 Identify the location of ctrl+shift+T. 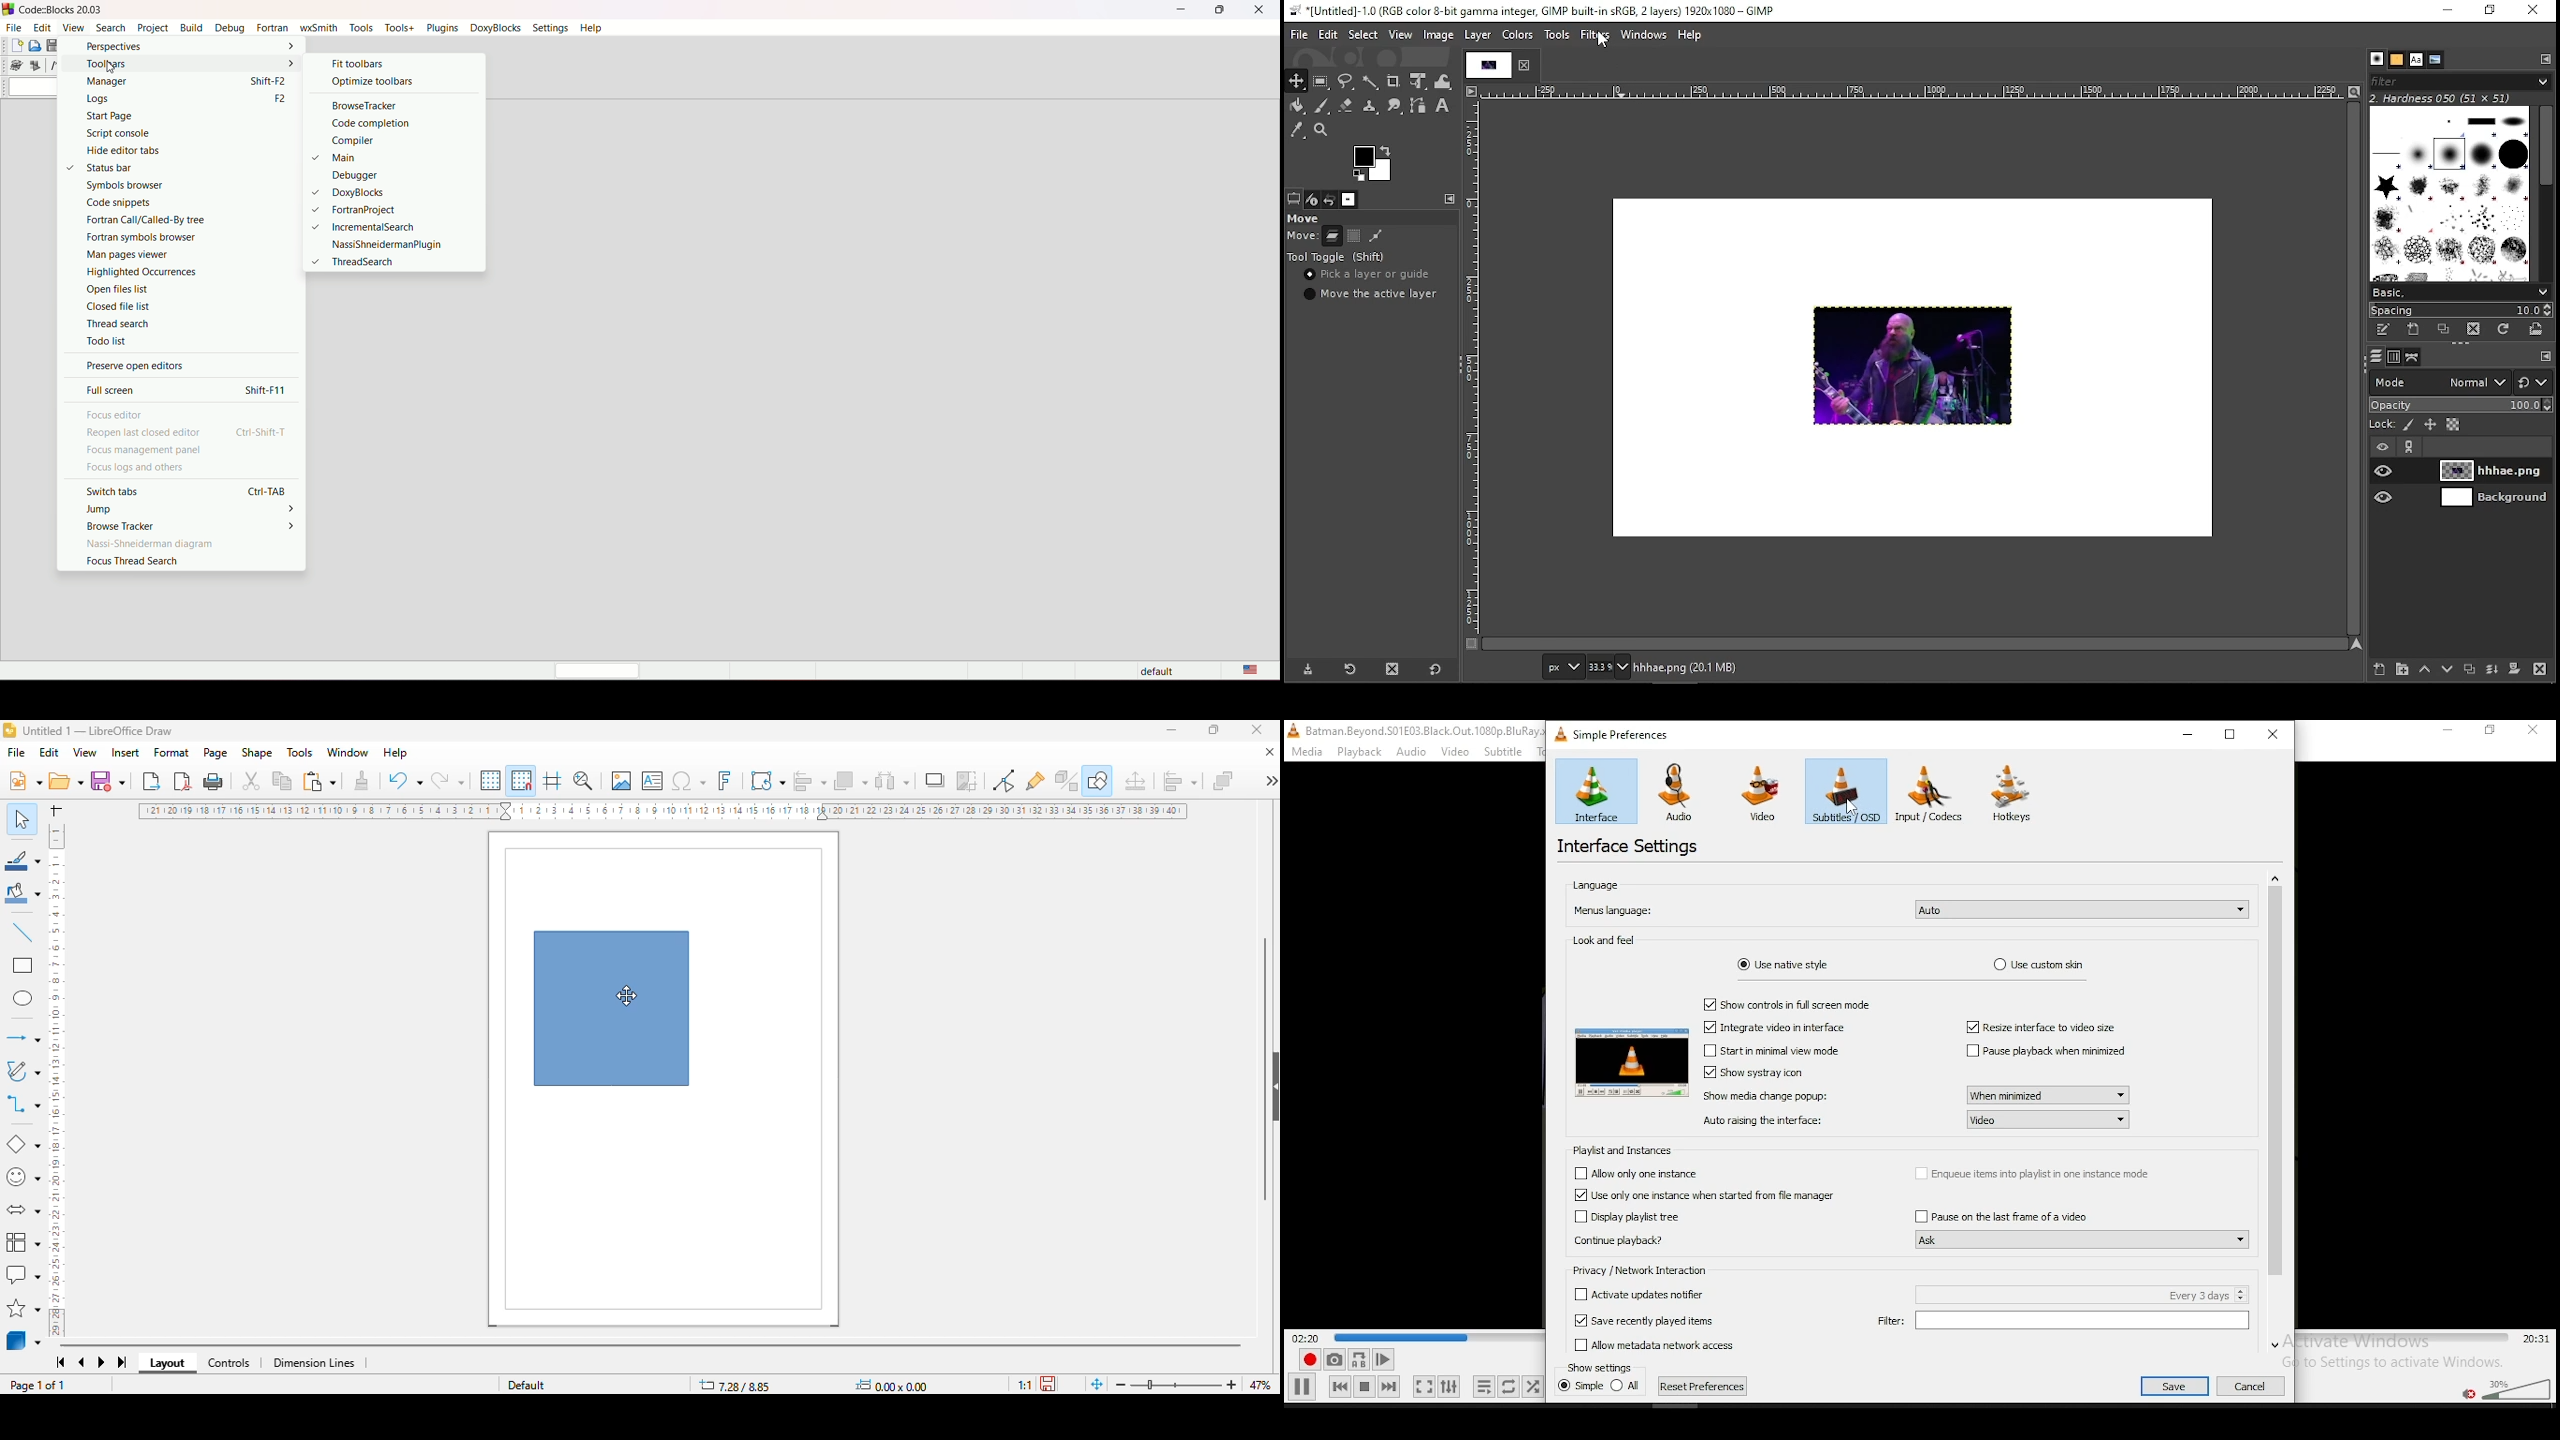
(263, 432).